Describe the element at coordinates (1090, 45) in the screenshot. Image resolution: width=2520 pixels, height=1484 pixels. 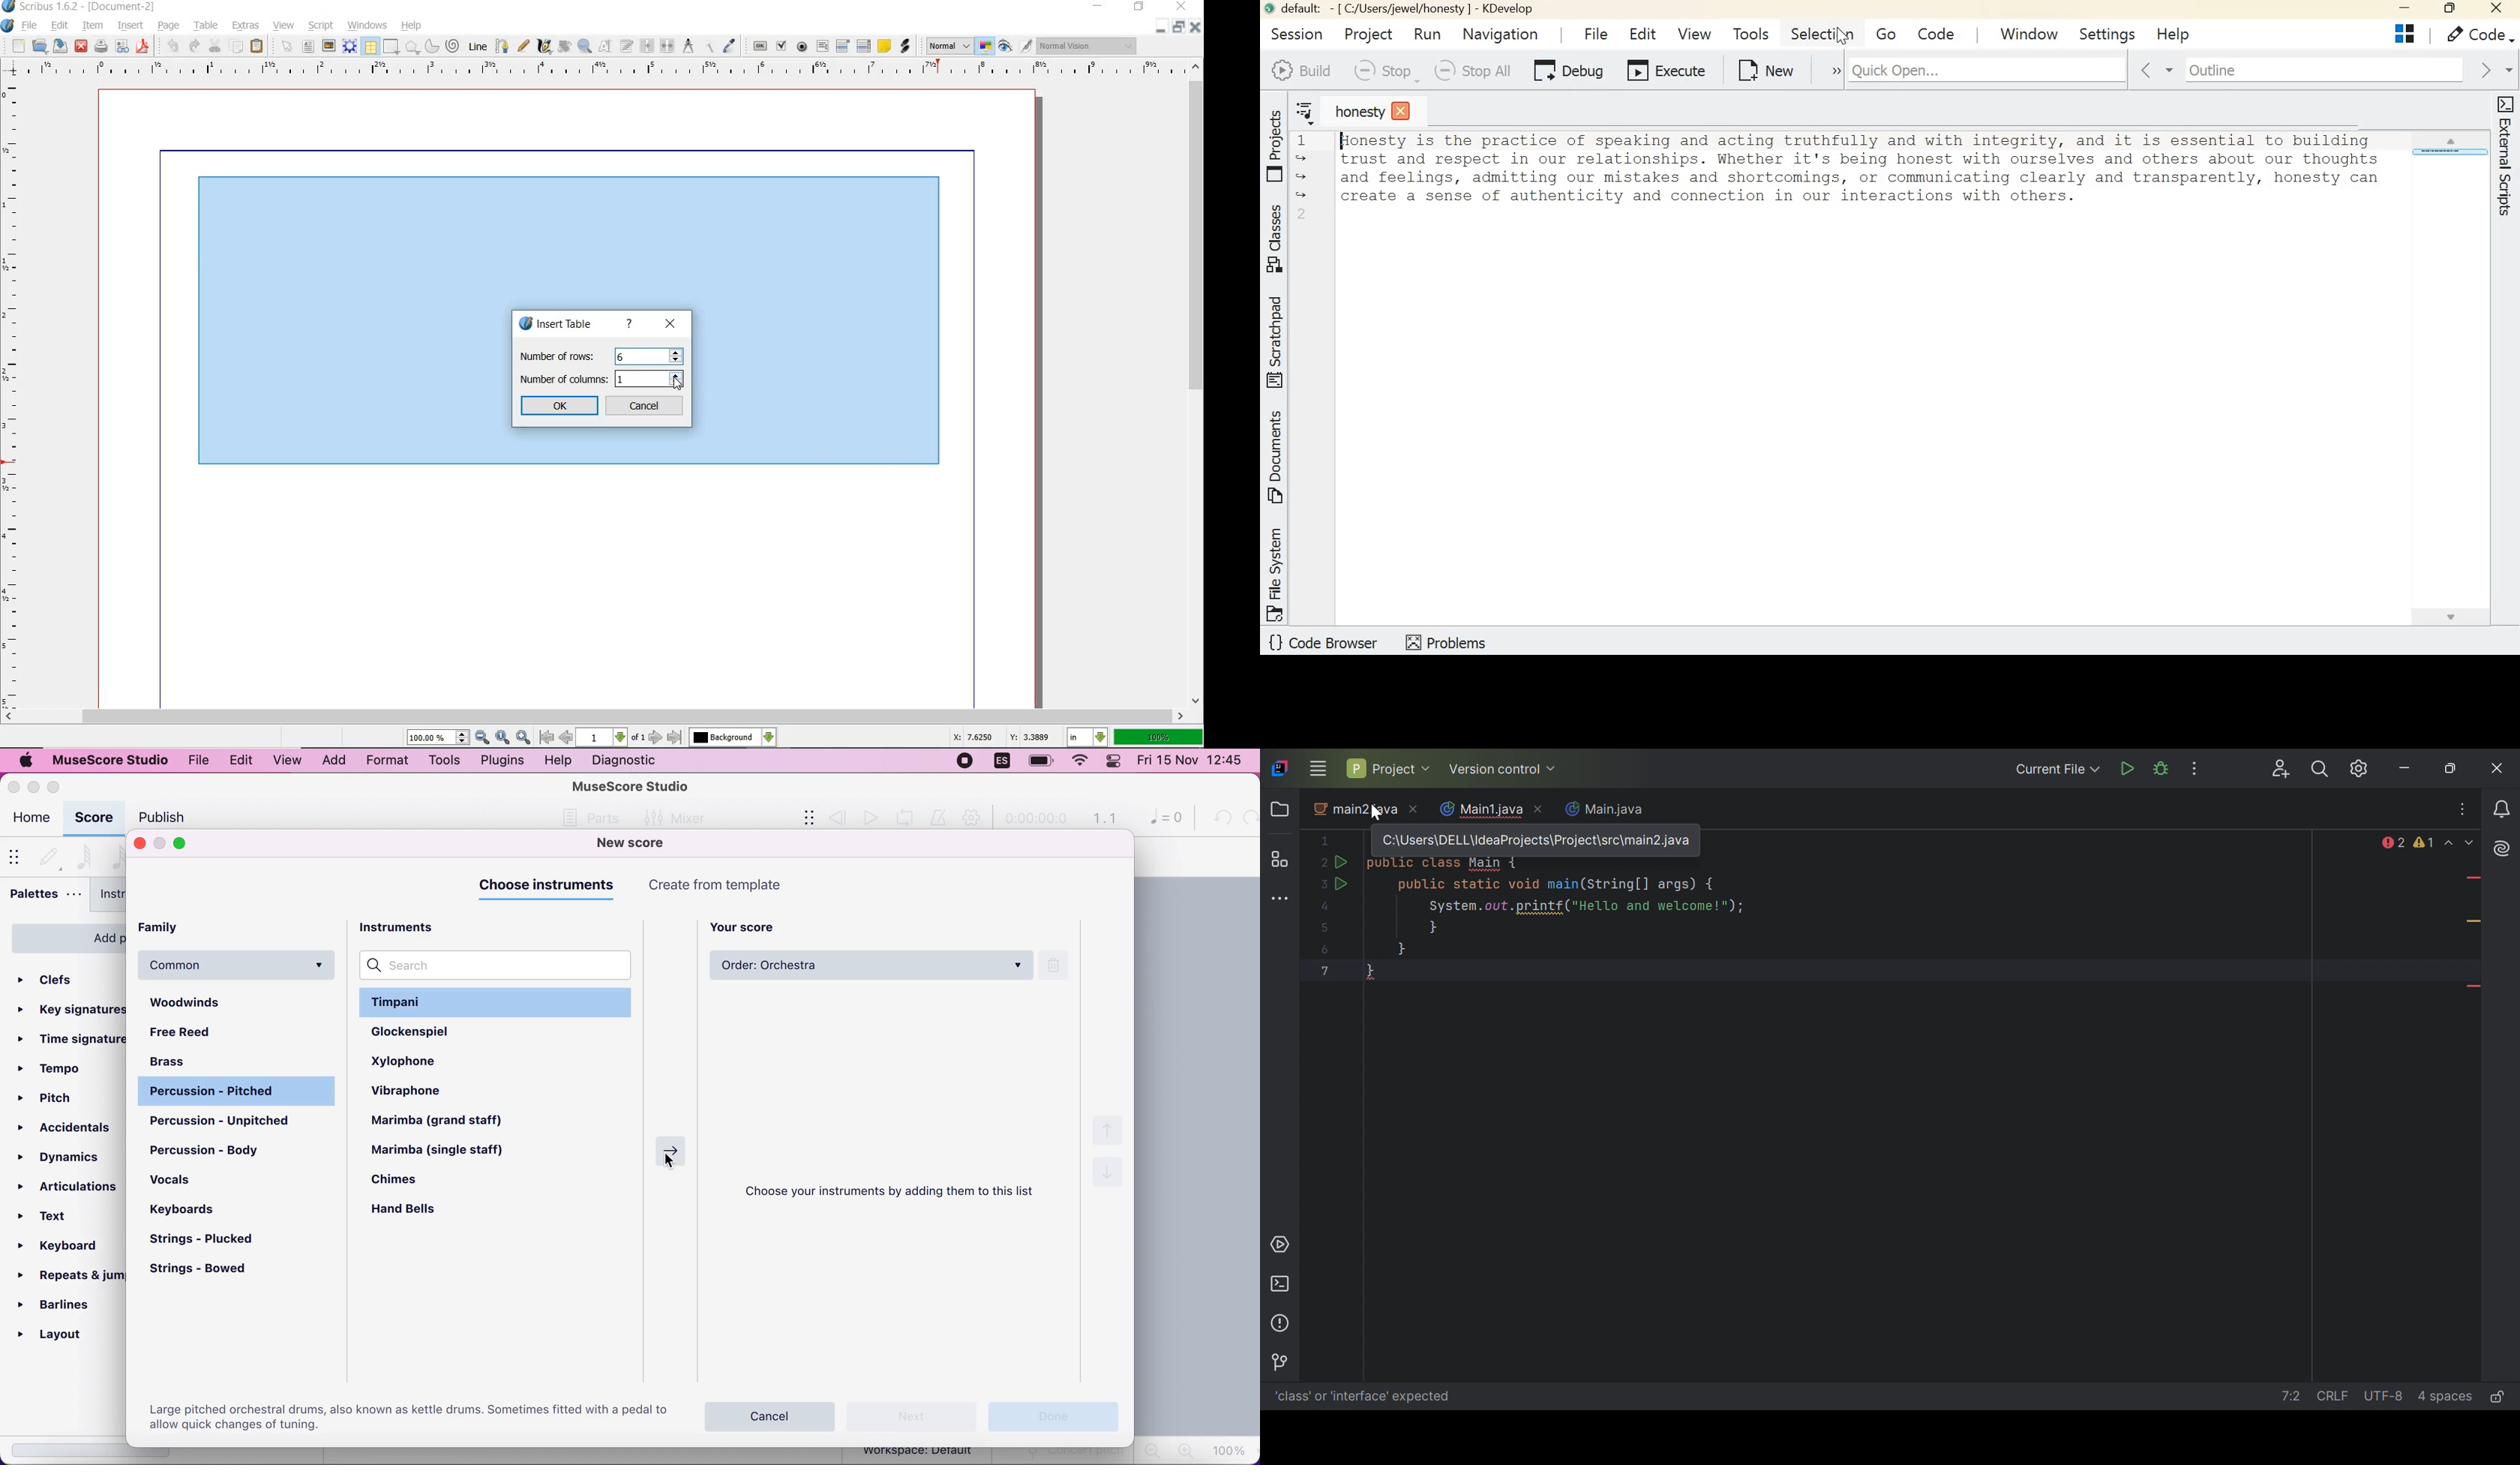
I see `visual appearance of the display` at that location.